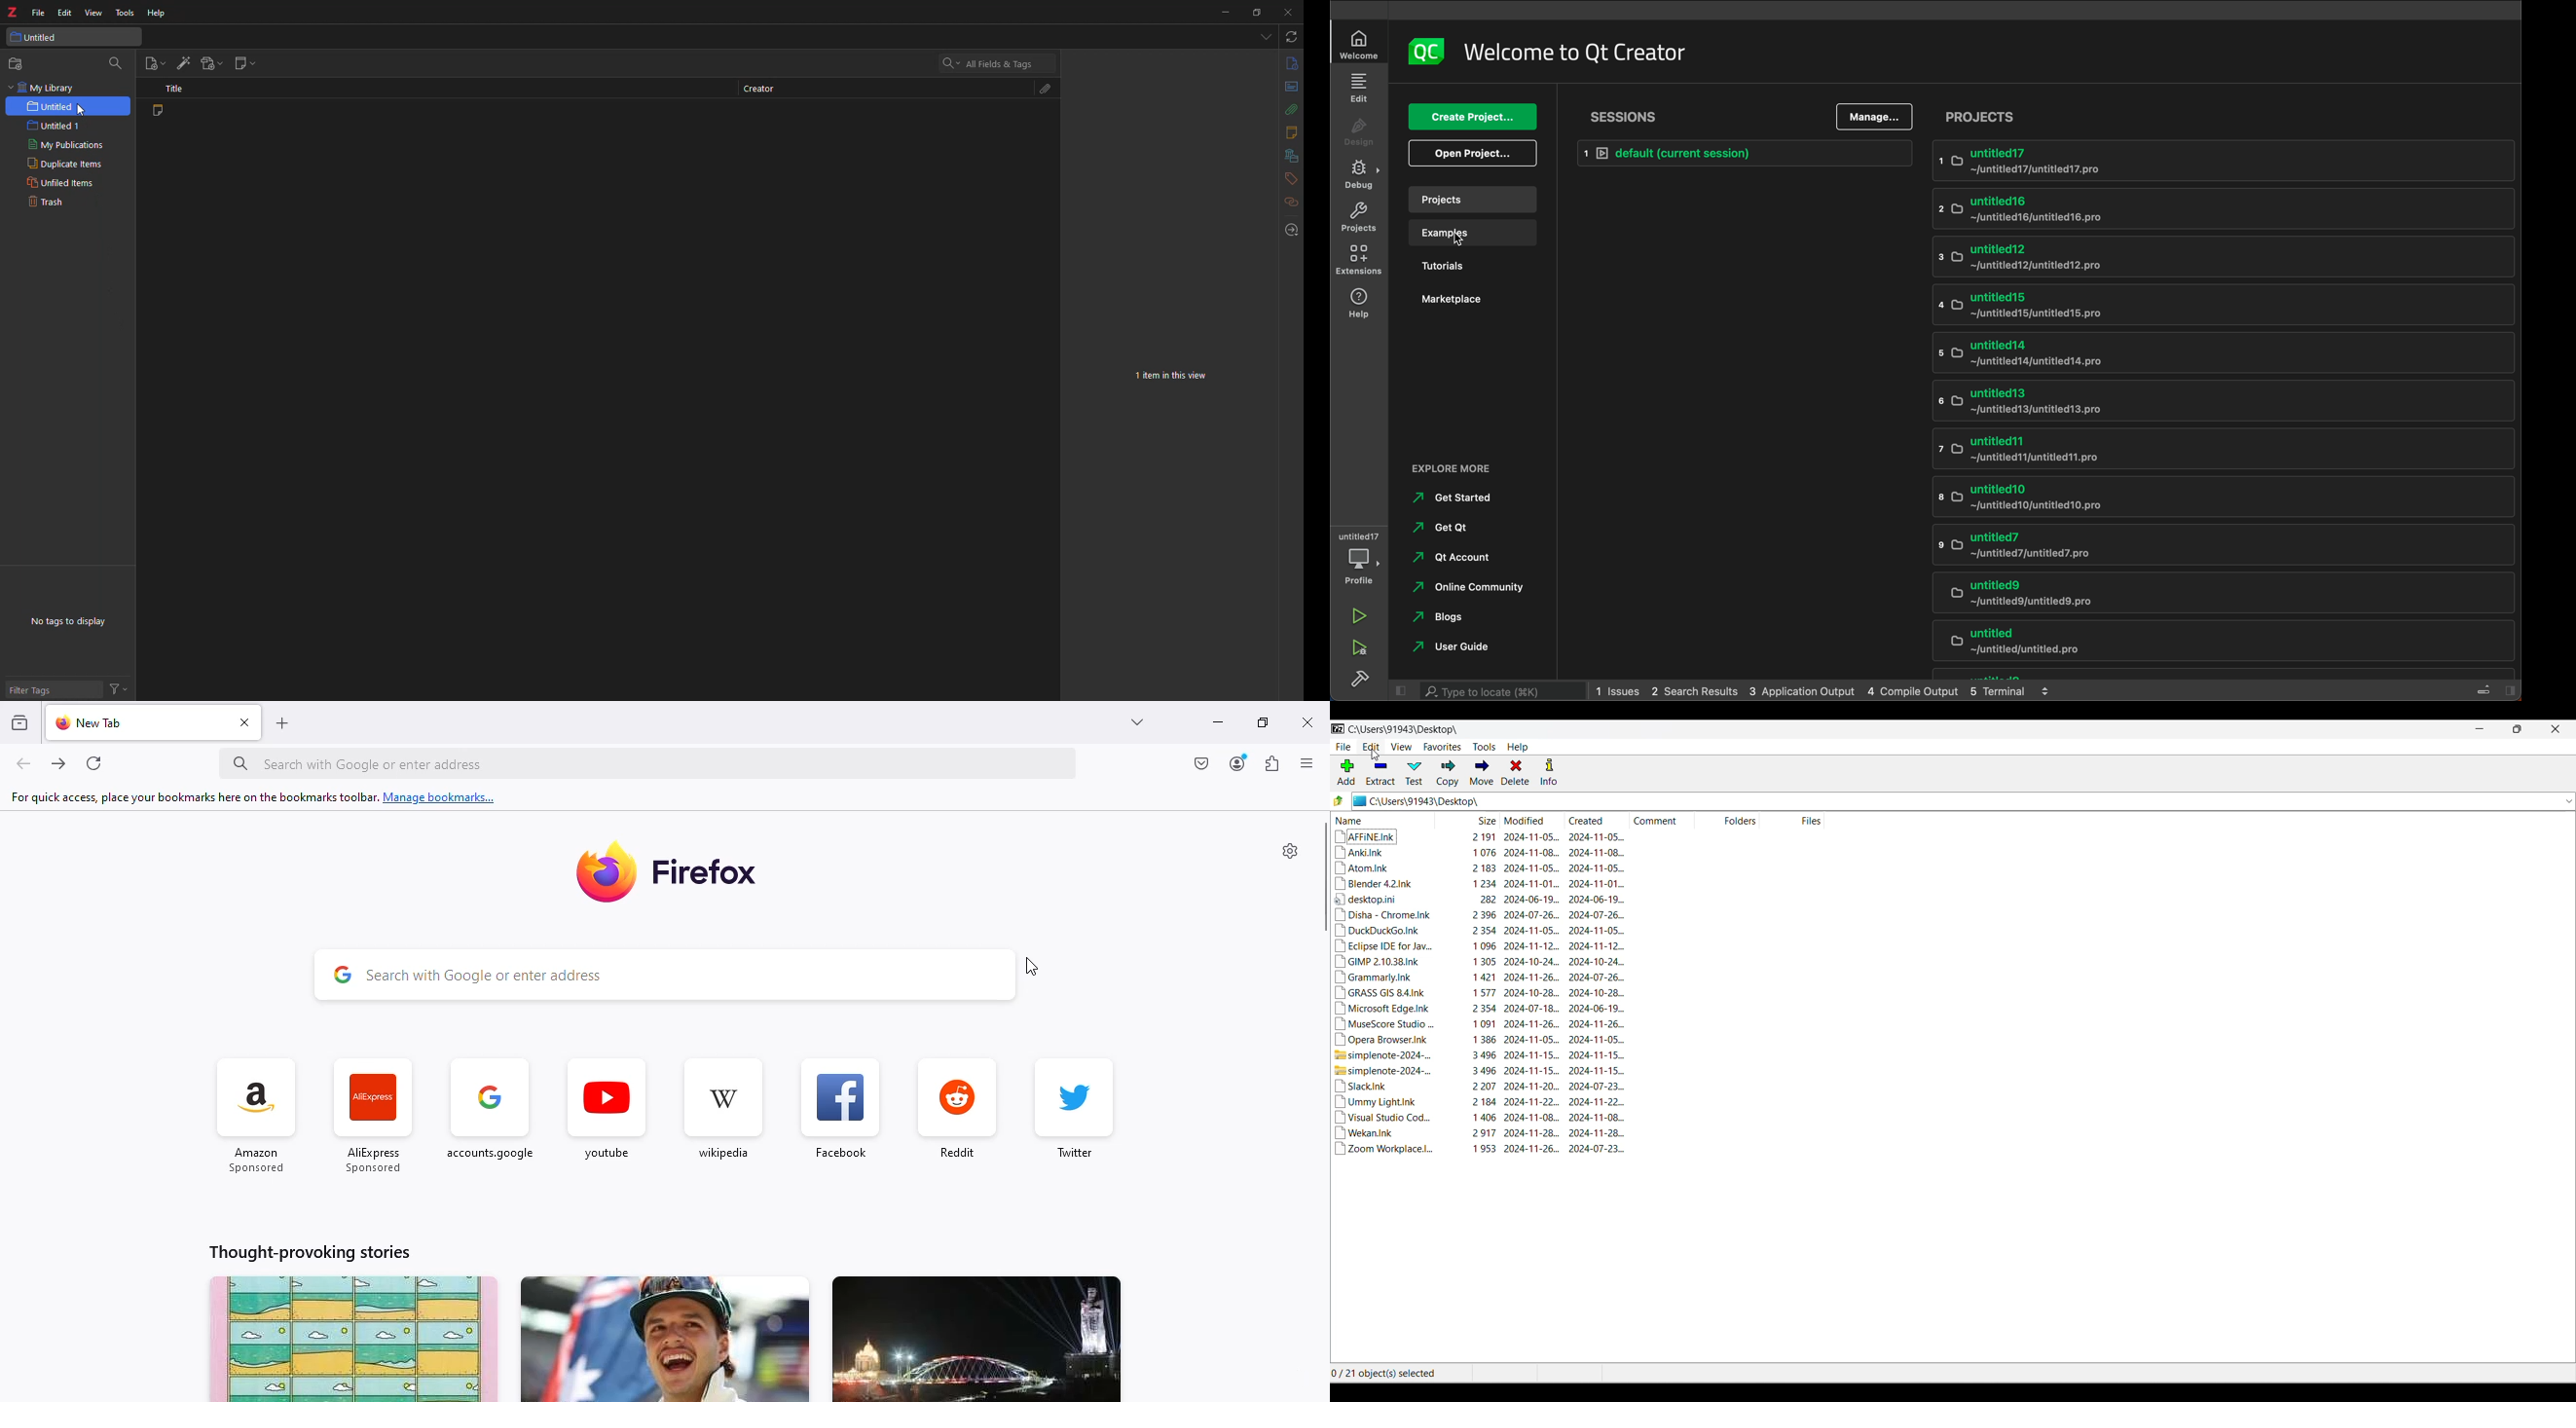 This screenshot has width=2576, height=1428. Describe the element at coordinates (1402, 689) in the screenshot. I see `close left sidebar` at that location.